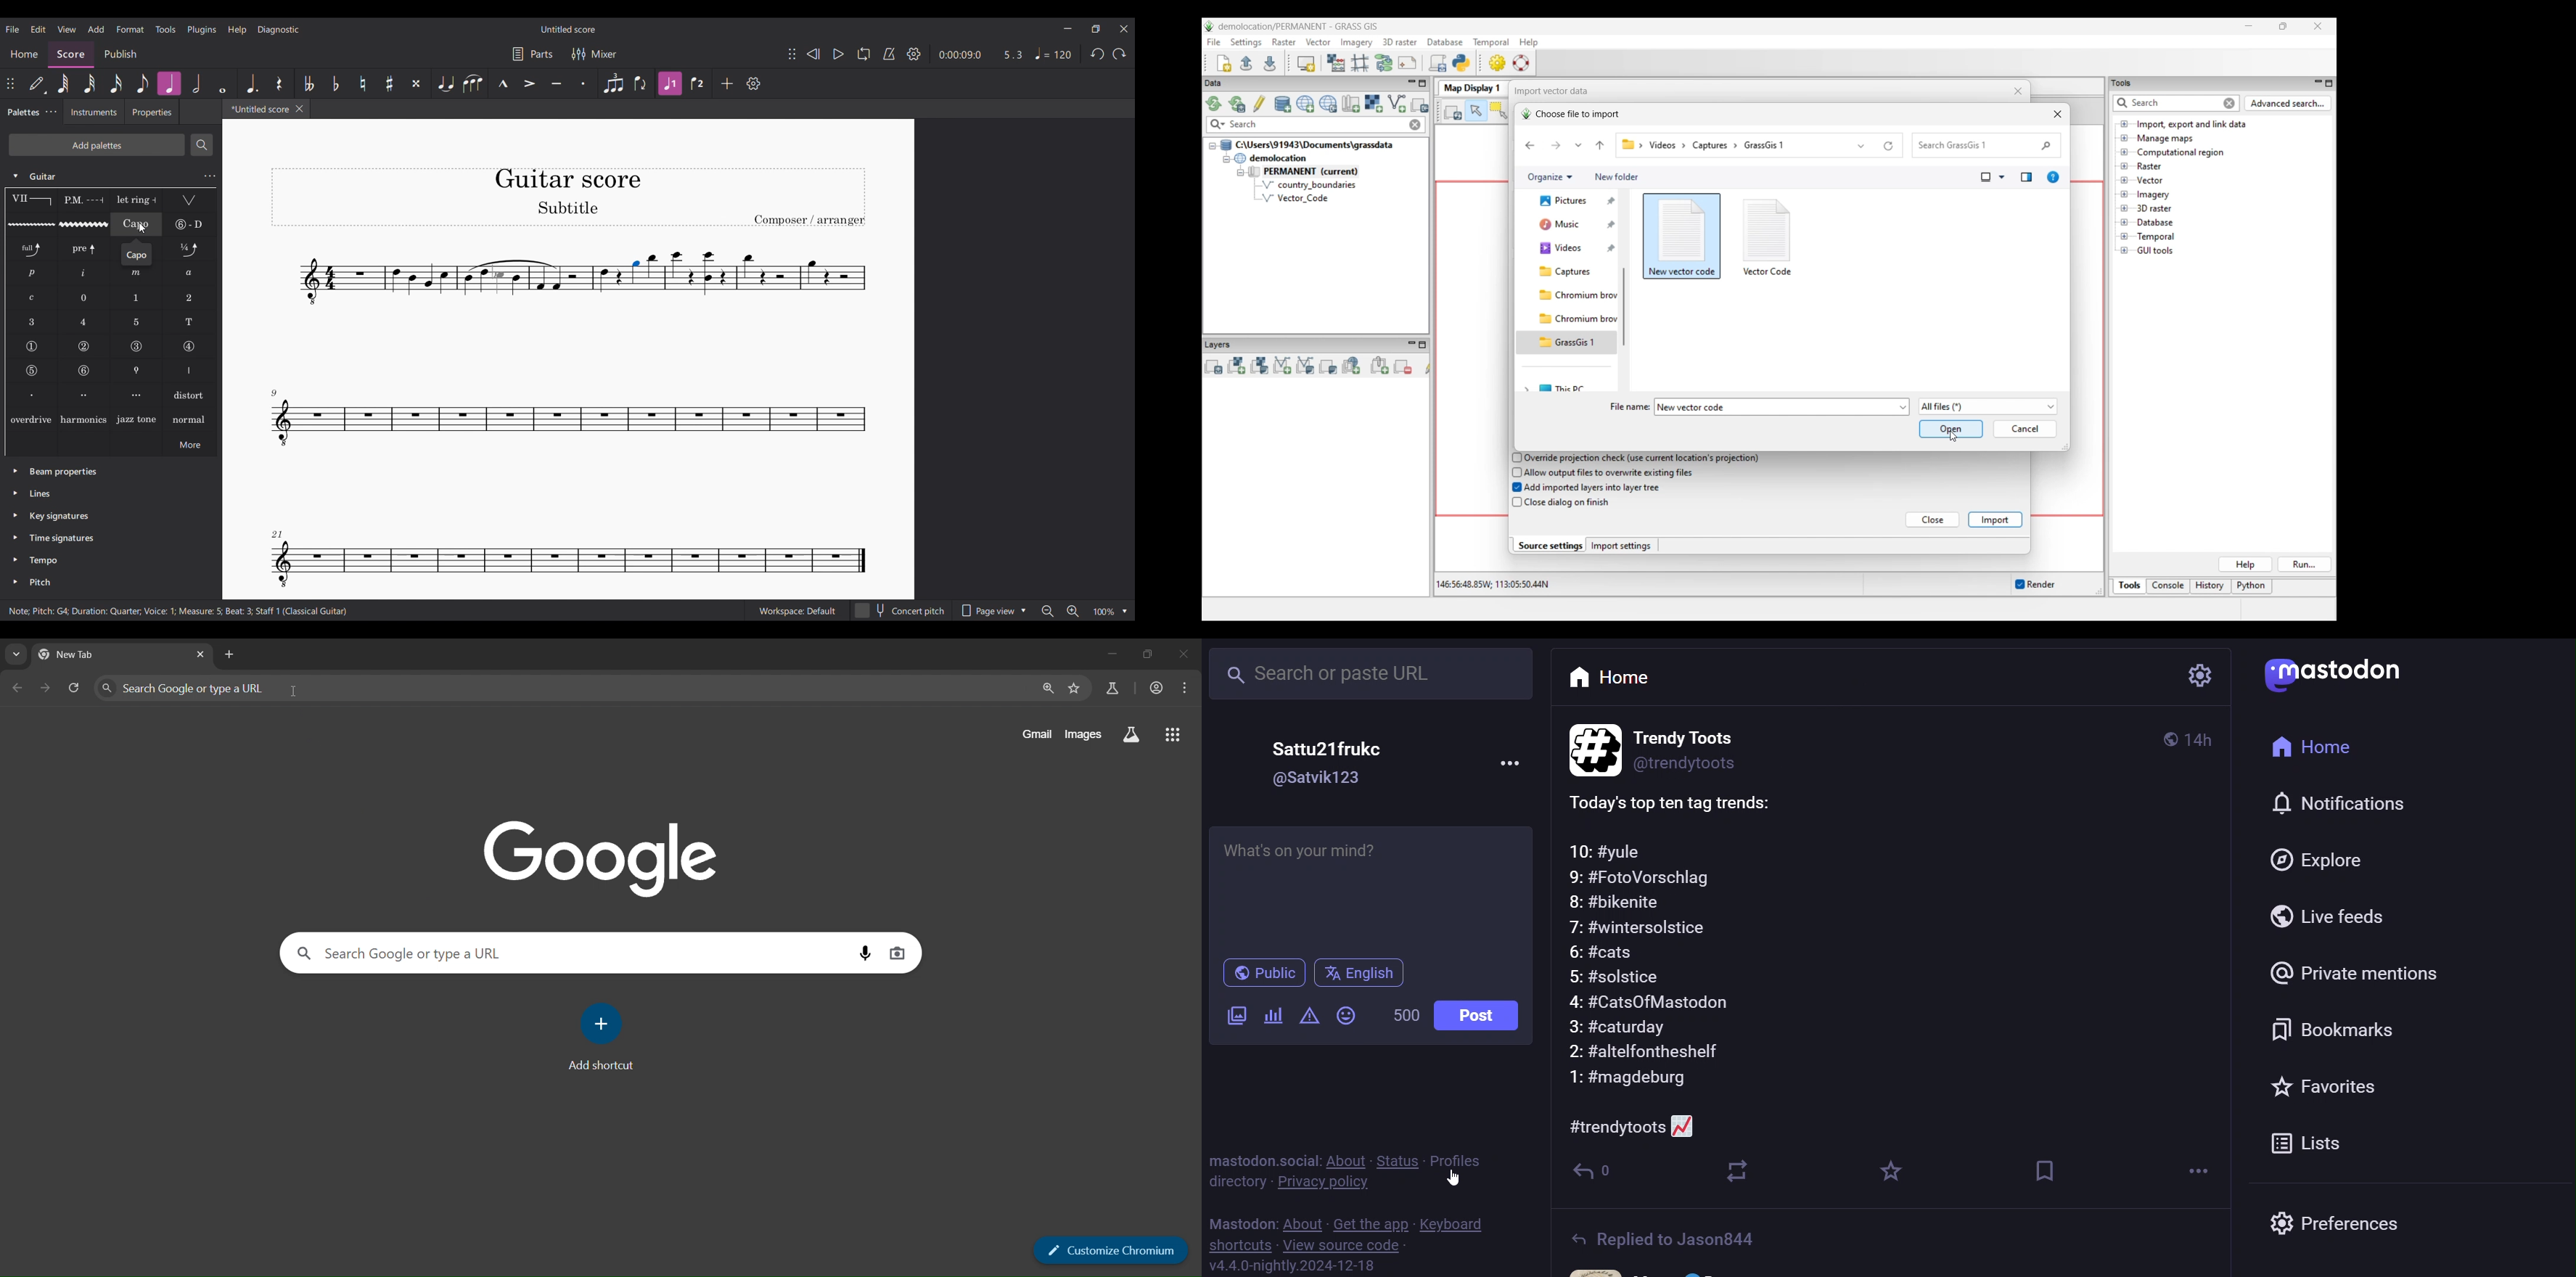 The image size is (2576, 1288). Describe the element at coordinates (152, 111) in the screenshot. I see `Properties tab` at that location.